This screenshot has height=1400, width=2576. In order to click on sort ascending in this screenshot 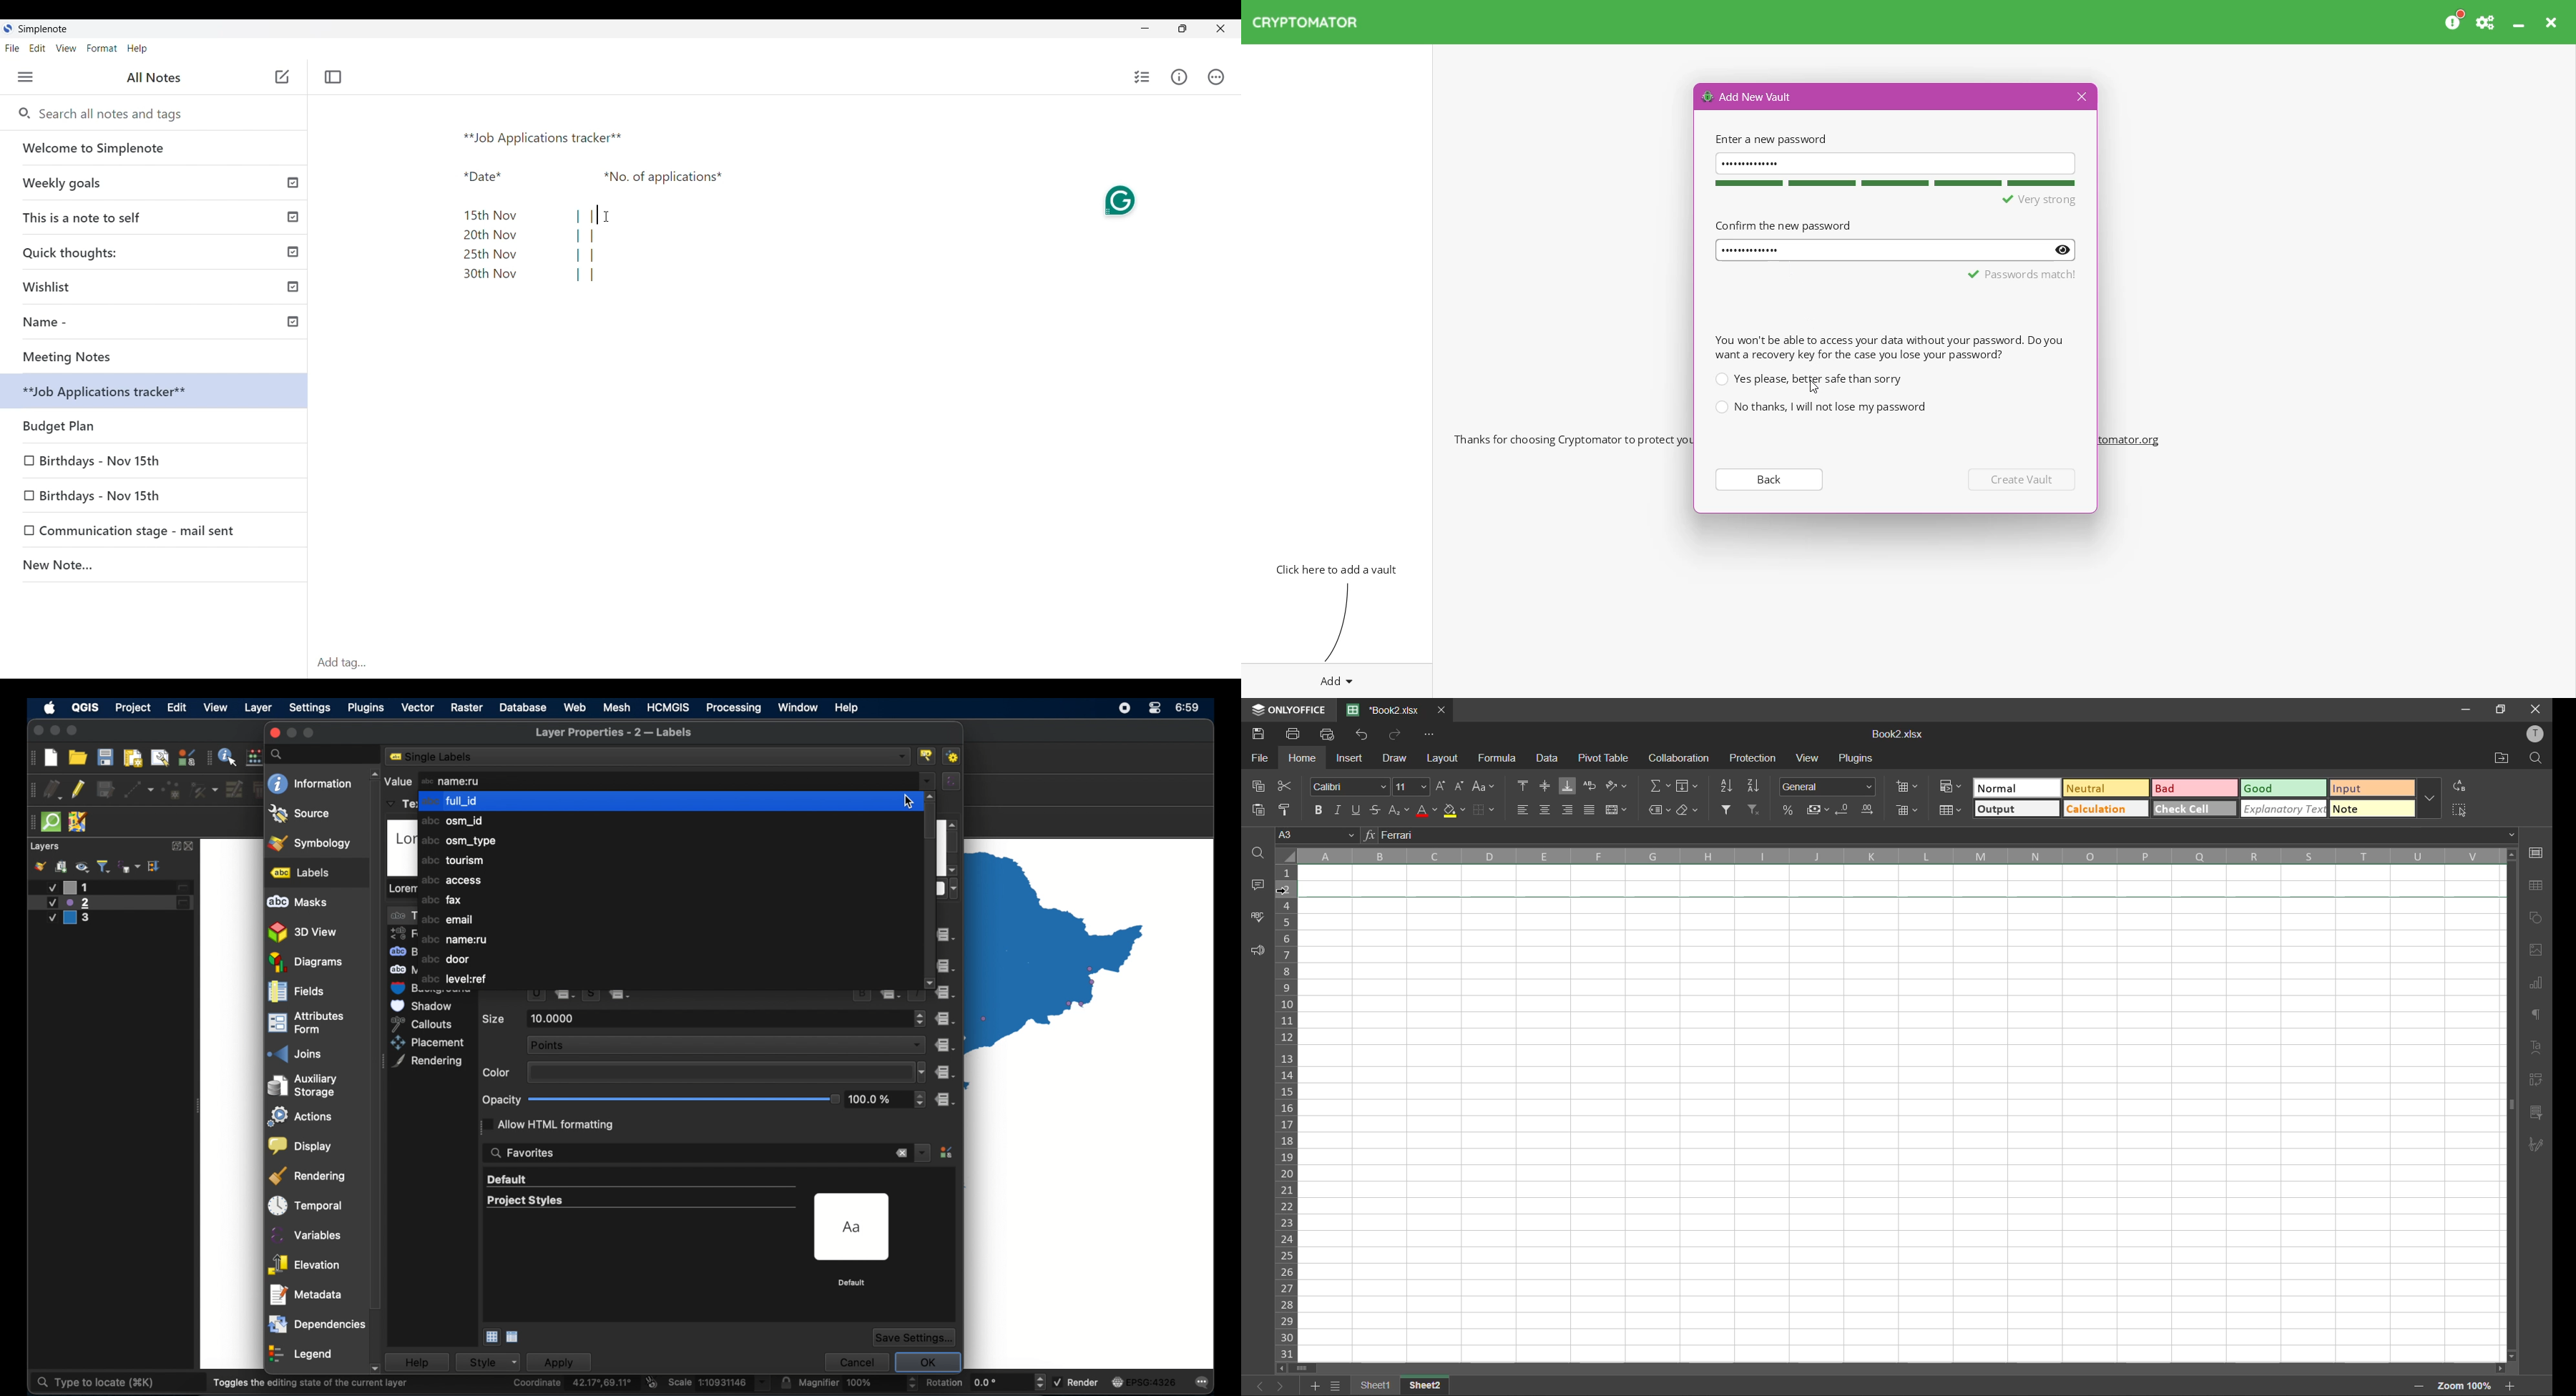, I will do `click(1729, 786)`.